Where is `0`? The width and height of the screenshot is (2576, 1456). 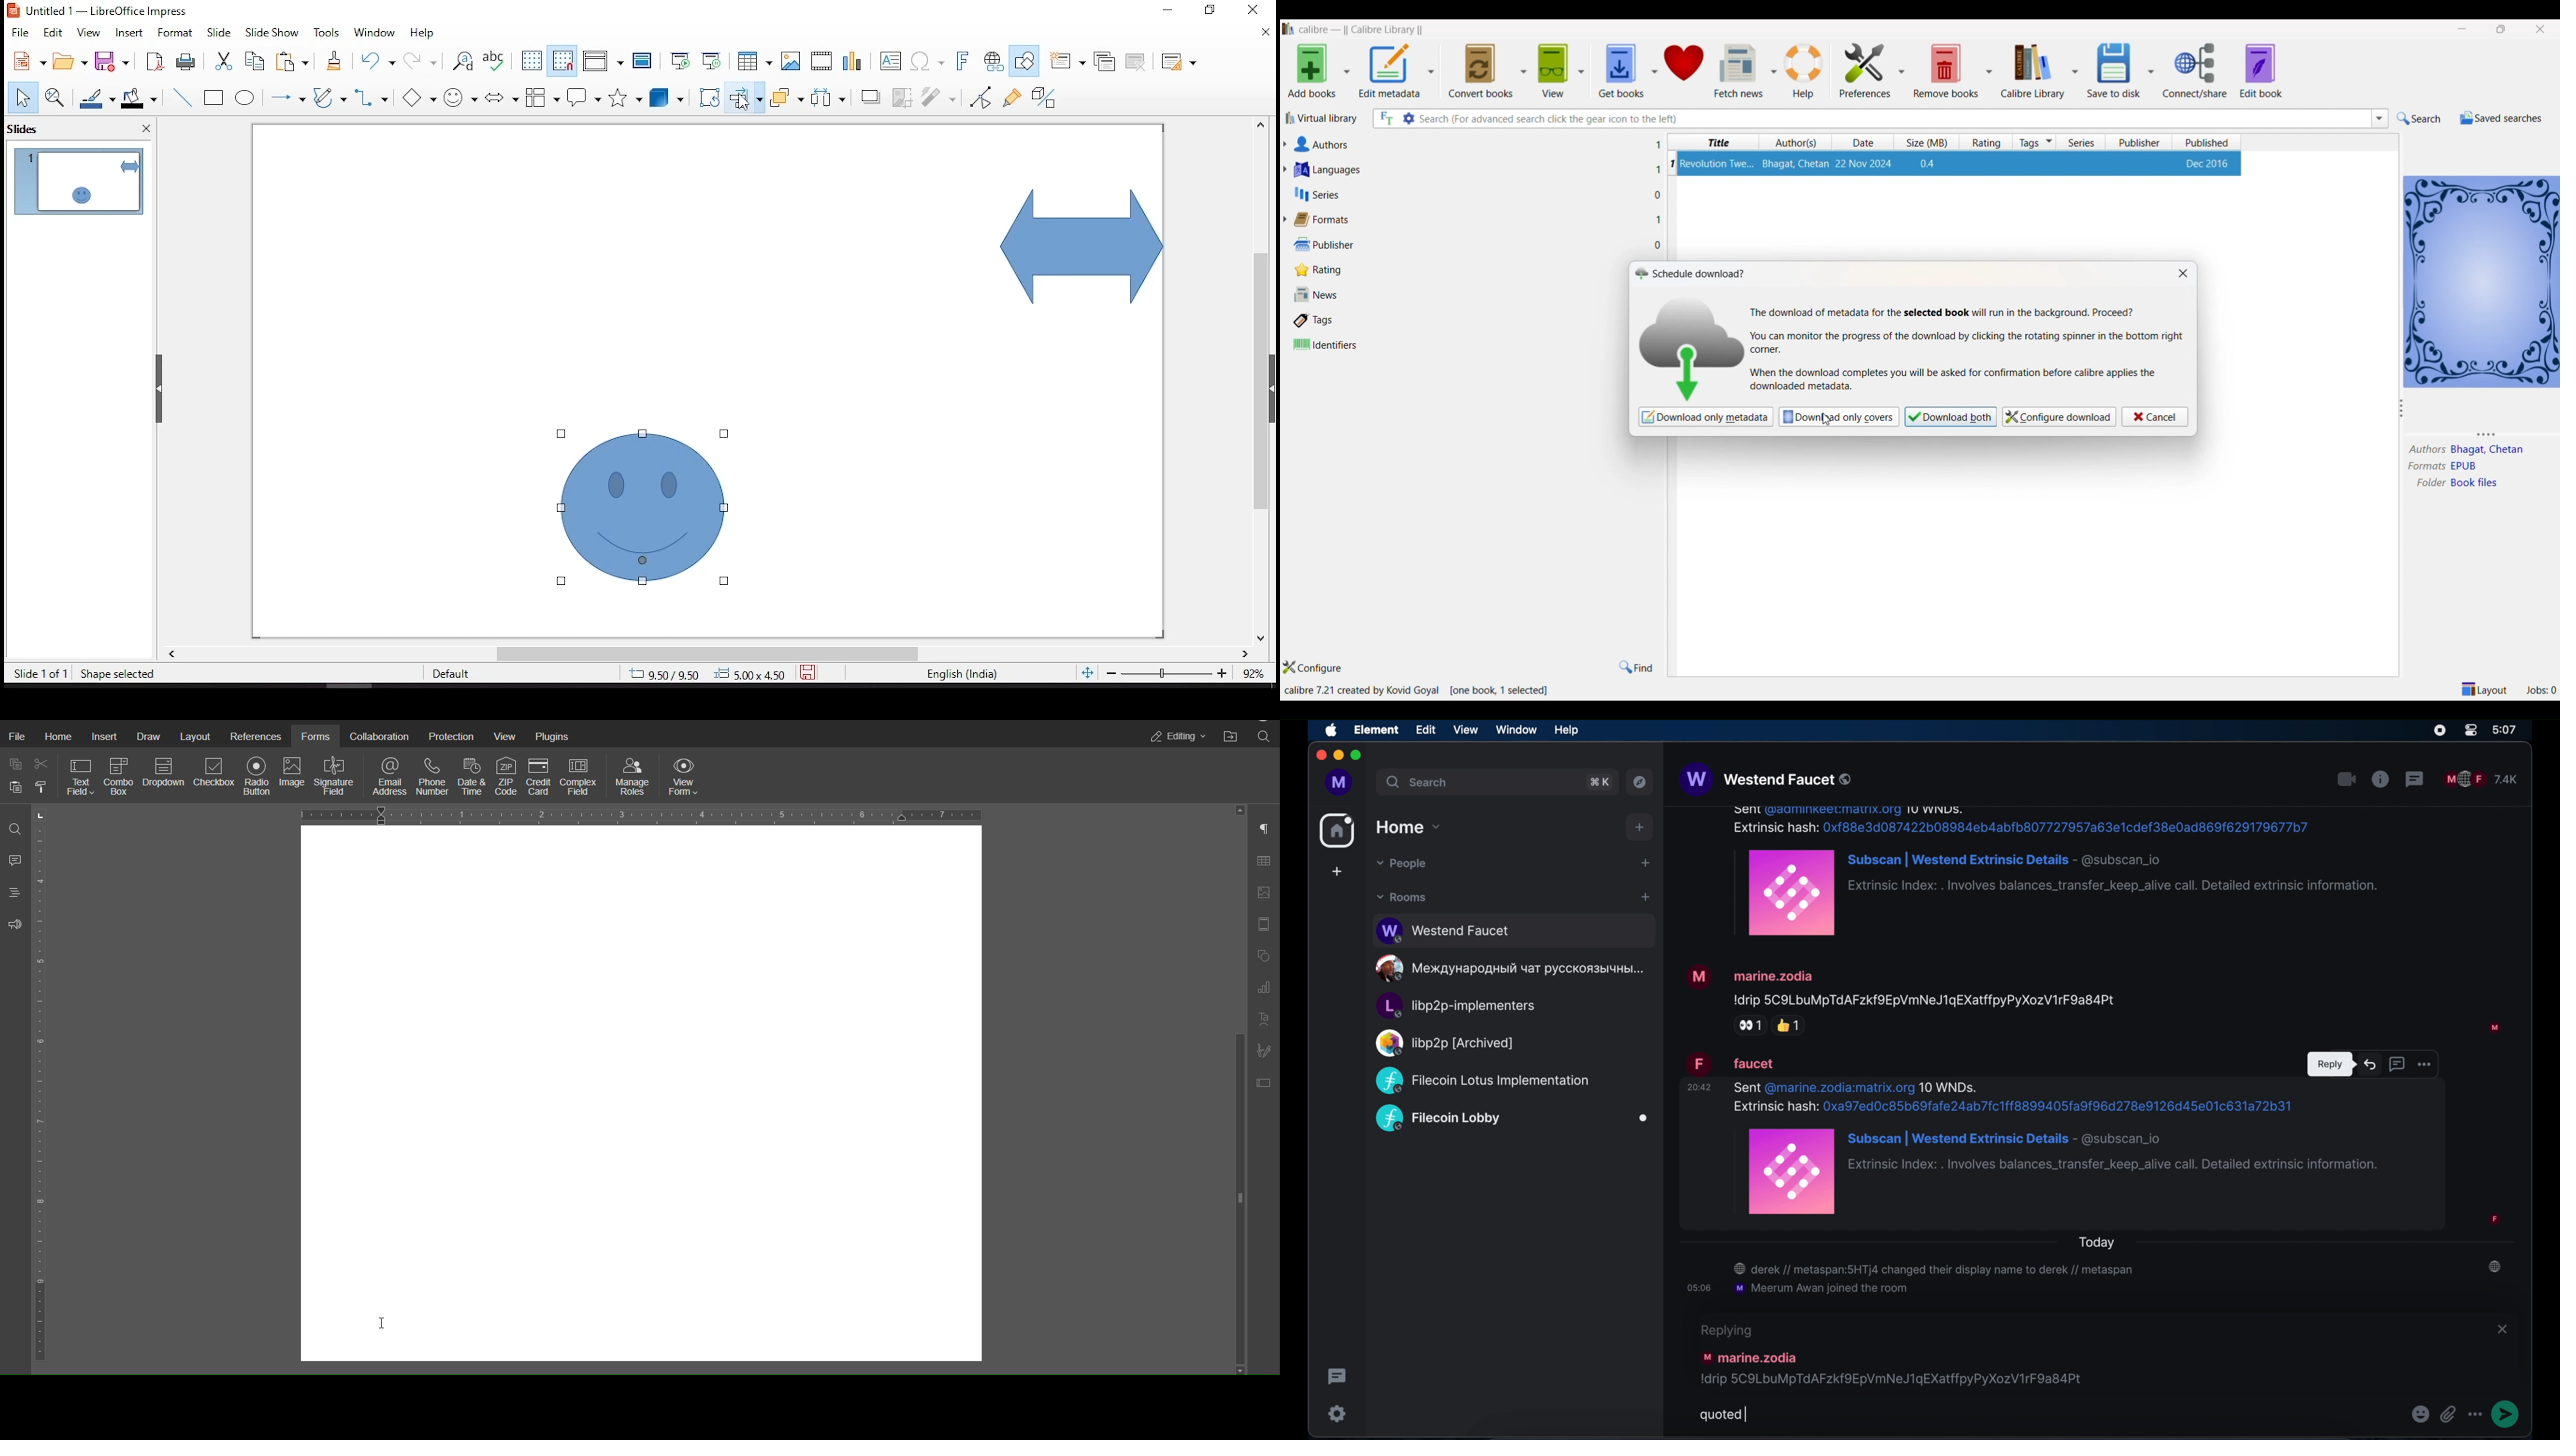
0 is located at coordinates (1659, 245).